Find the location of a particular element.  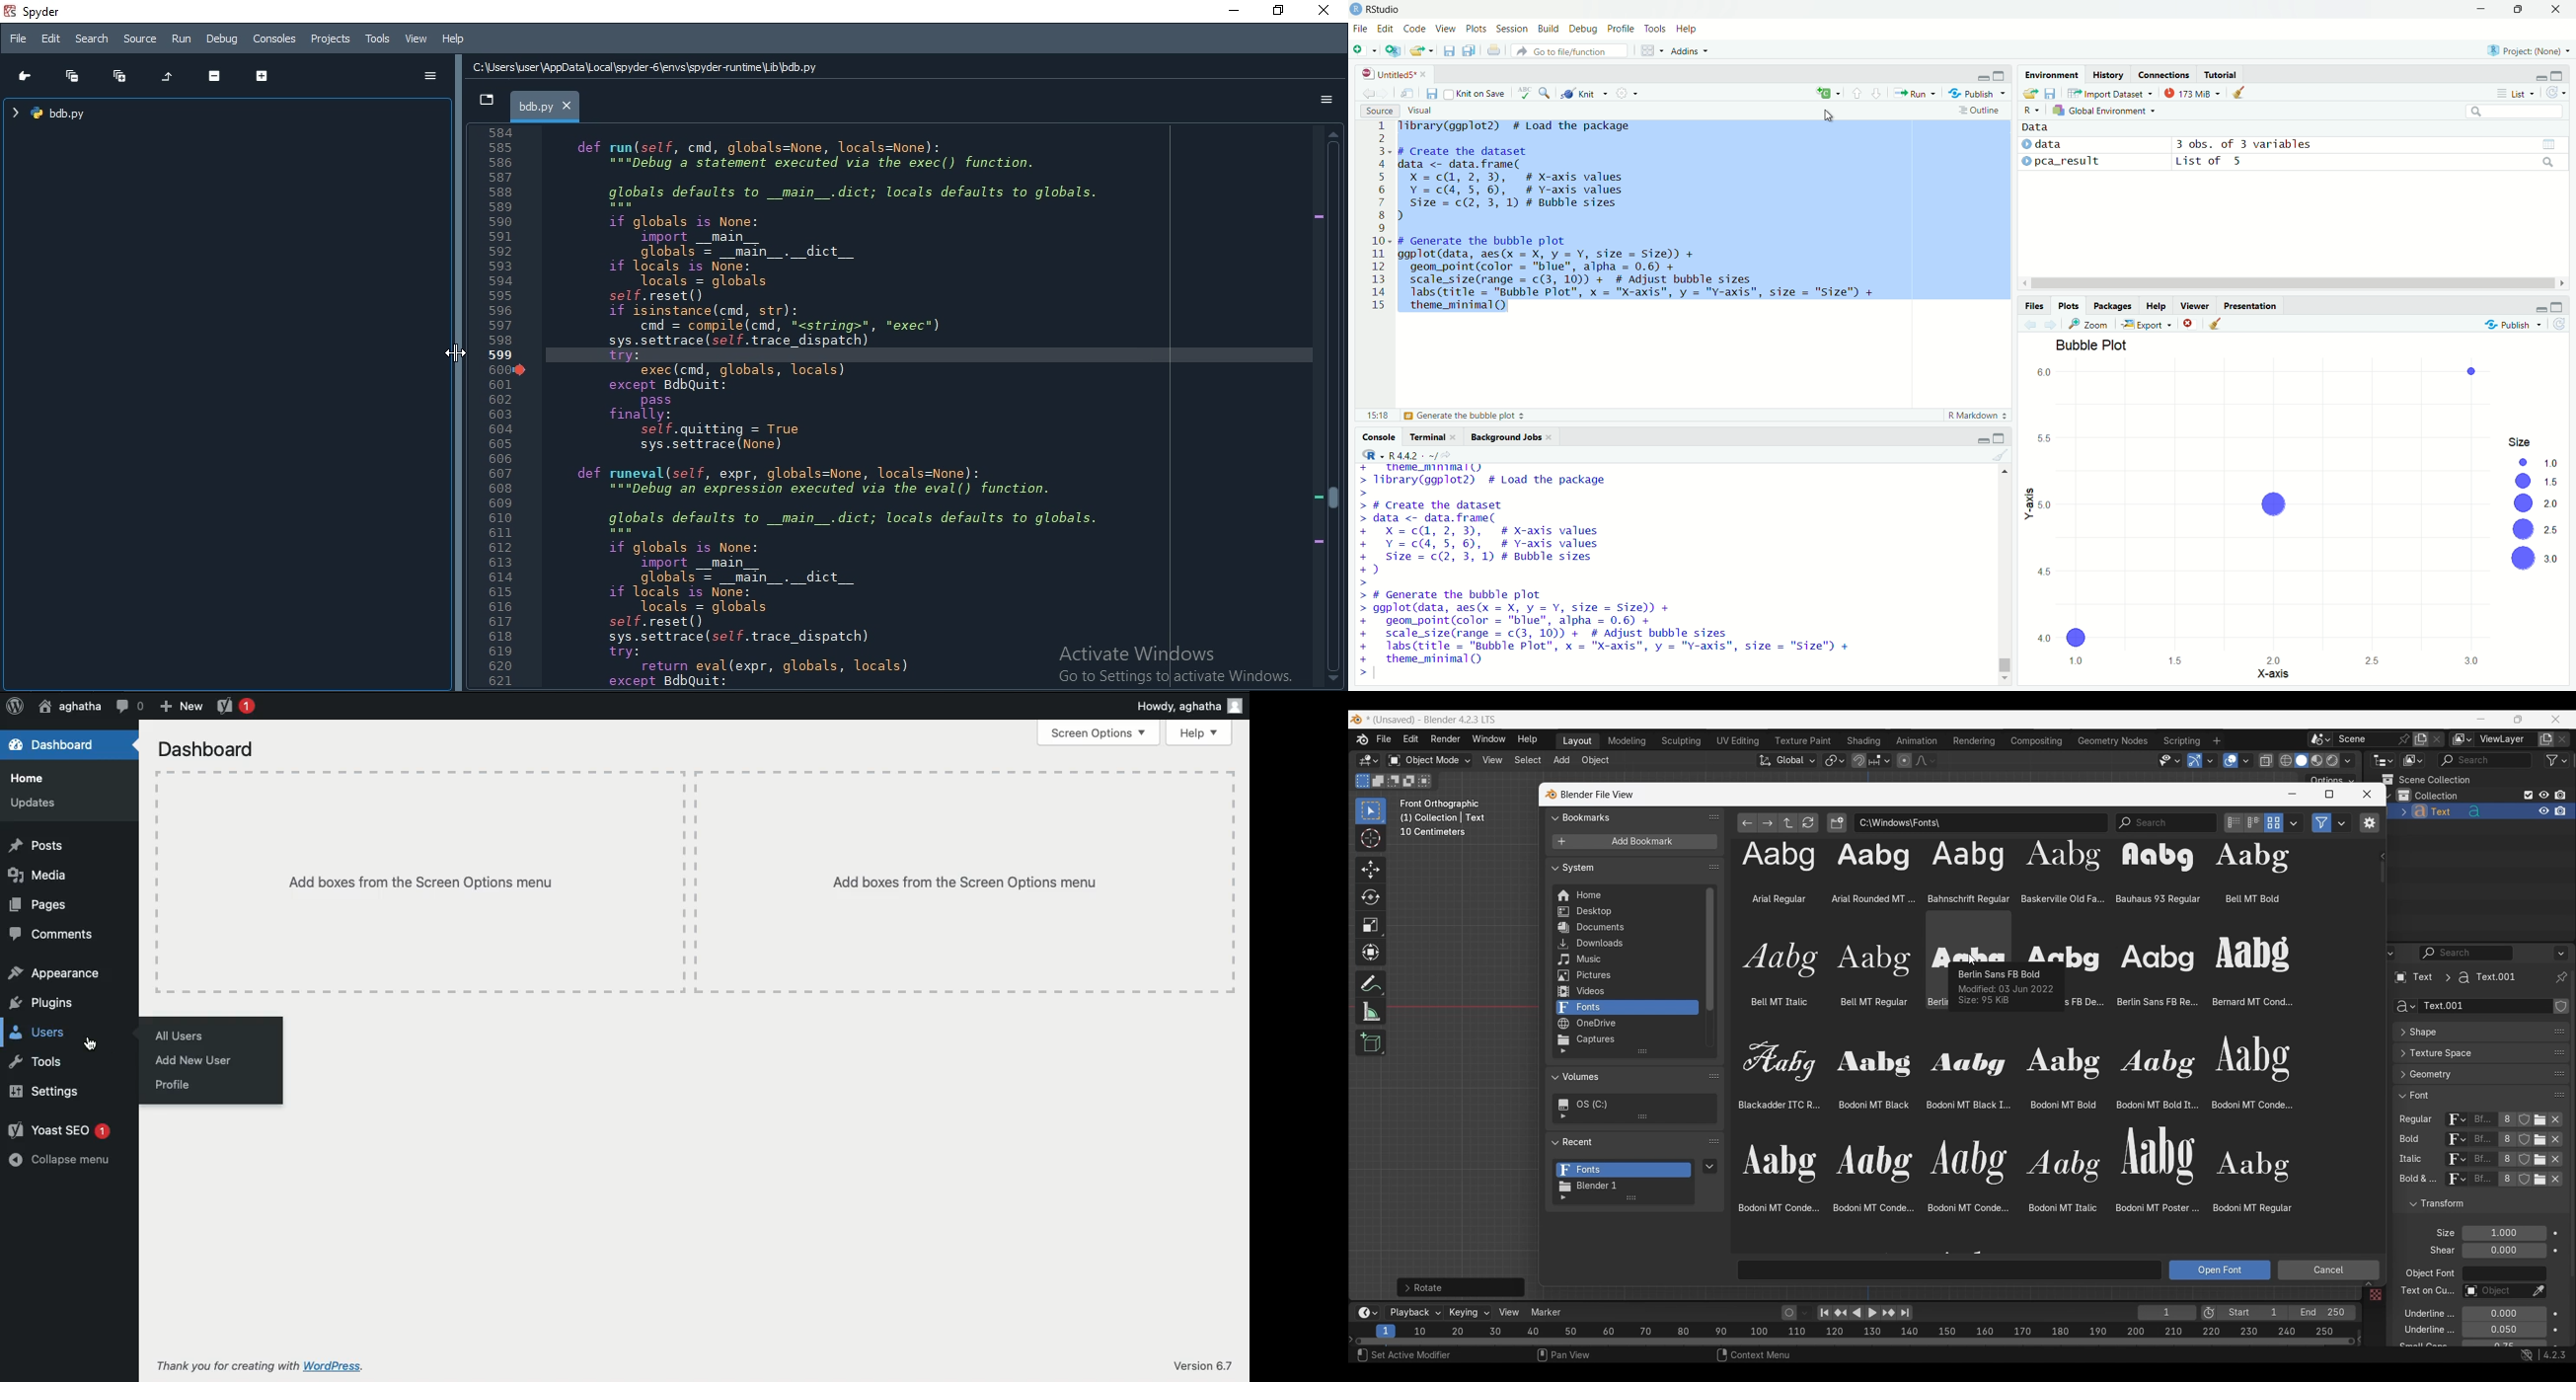

Display mode is located at coordinates (2413, 761).